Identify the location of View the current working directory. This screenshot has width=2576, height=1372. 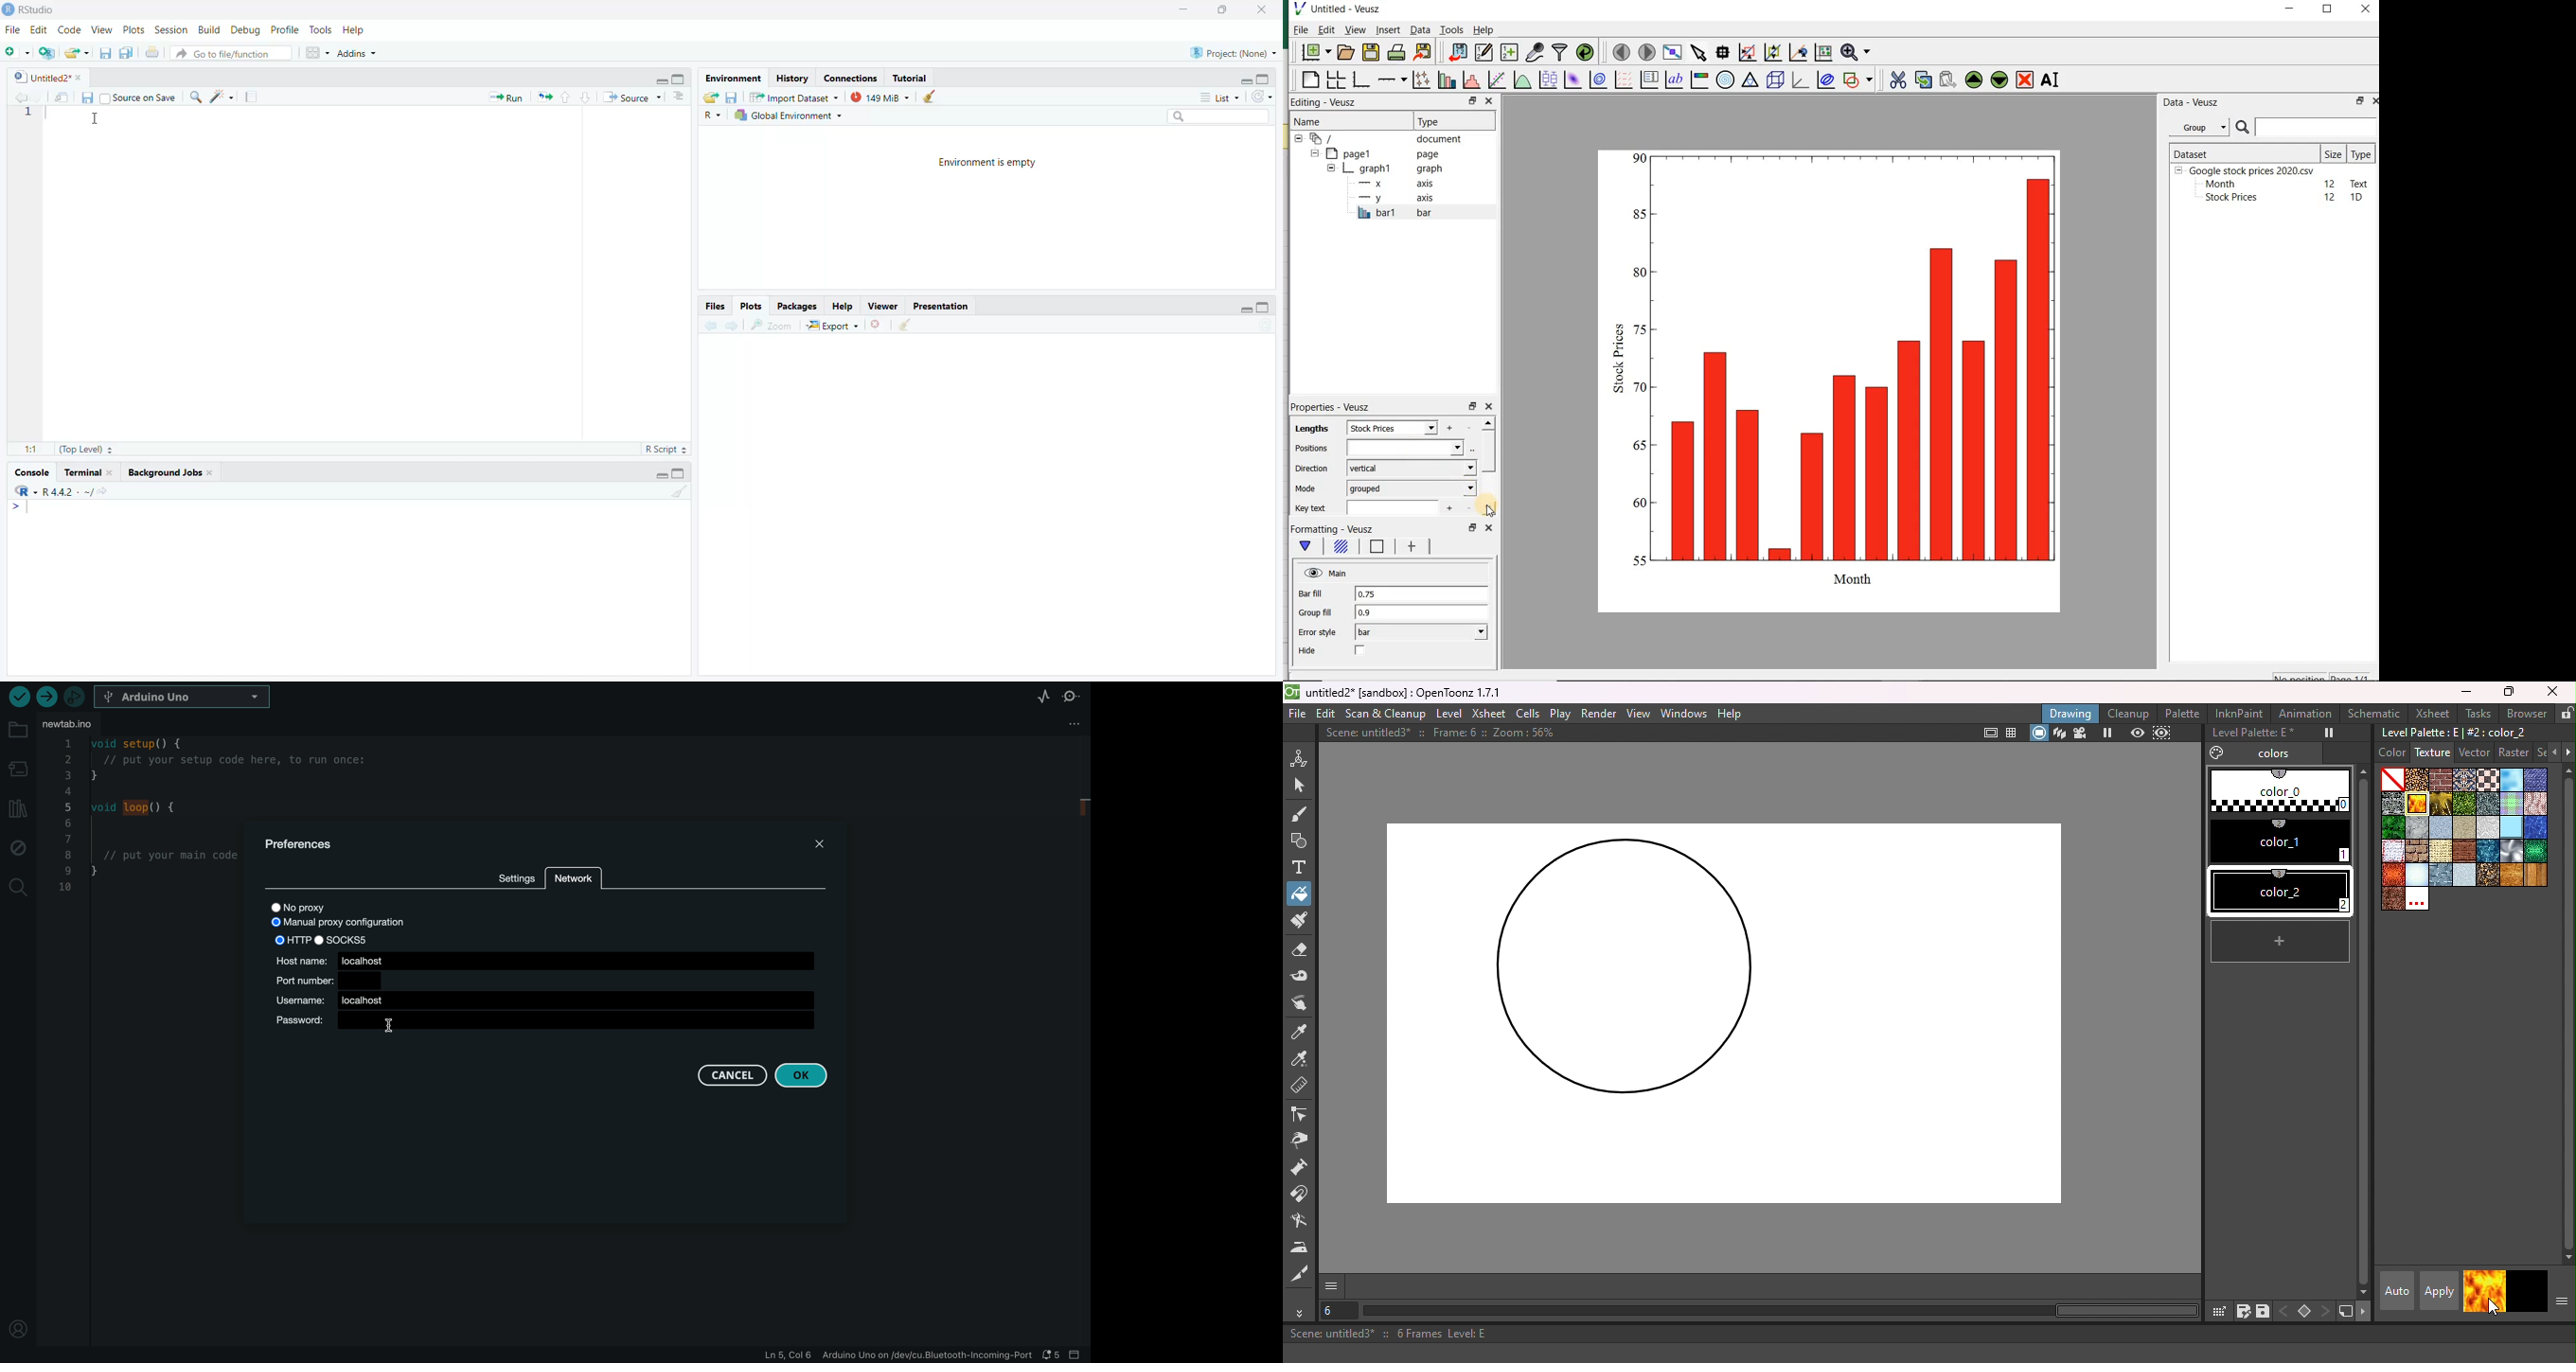
(104, 491).